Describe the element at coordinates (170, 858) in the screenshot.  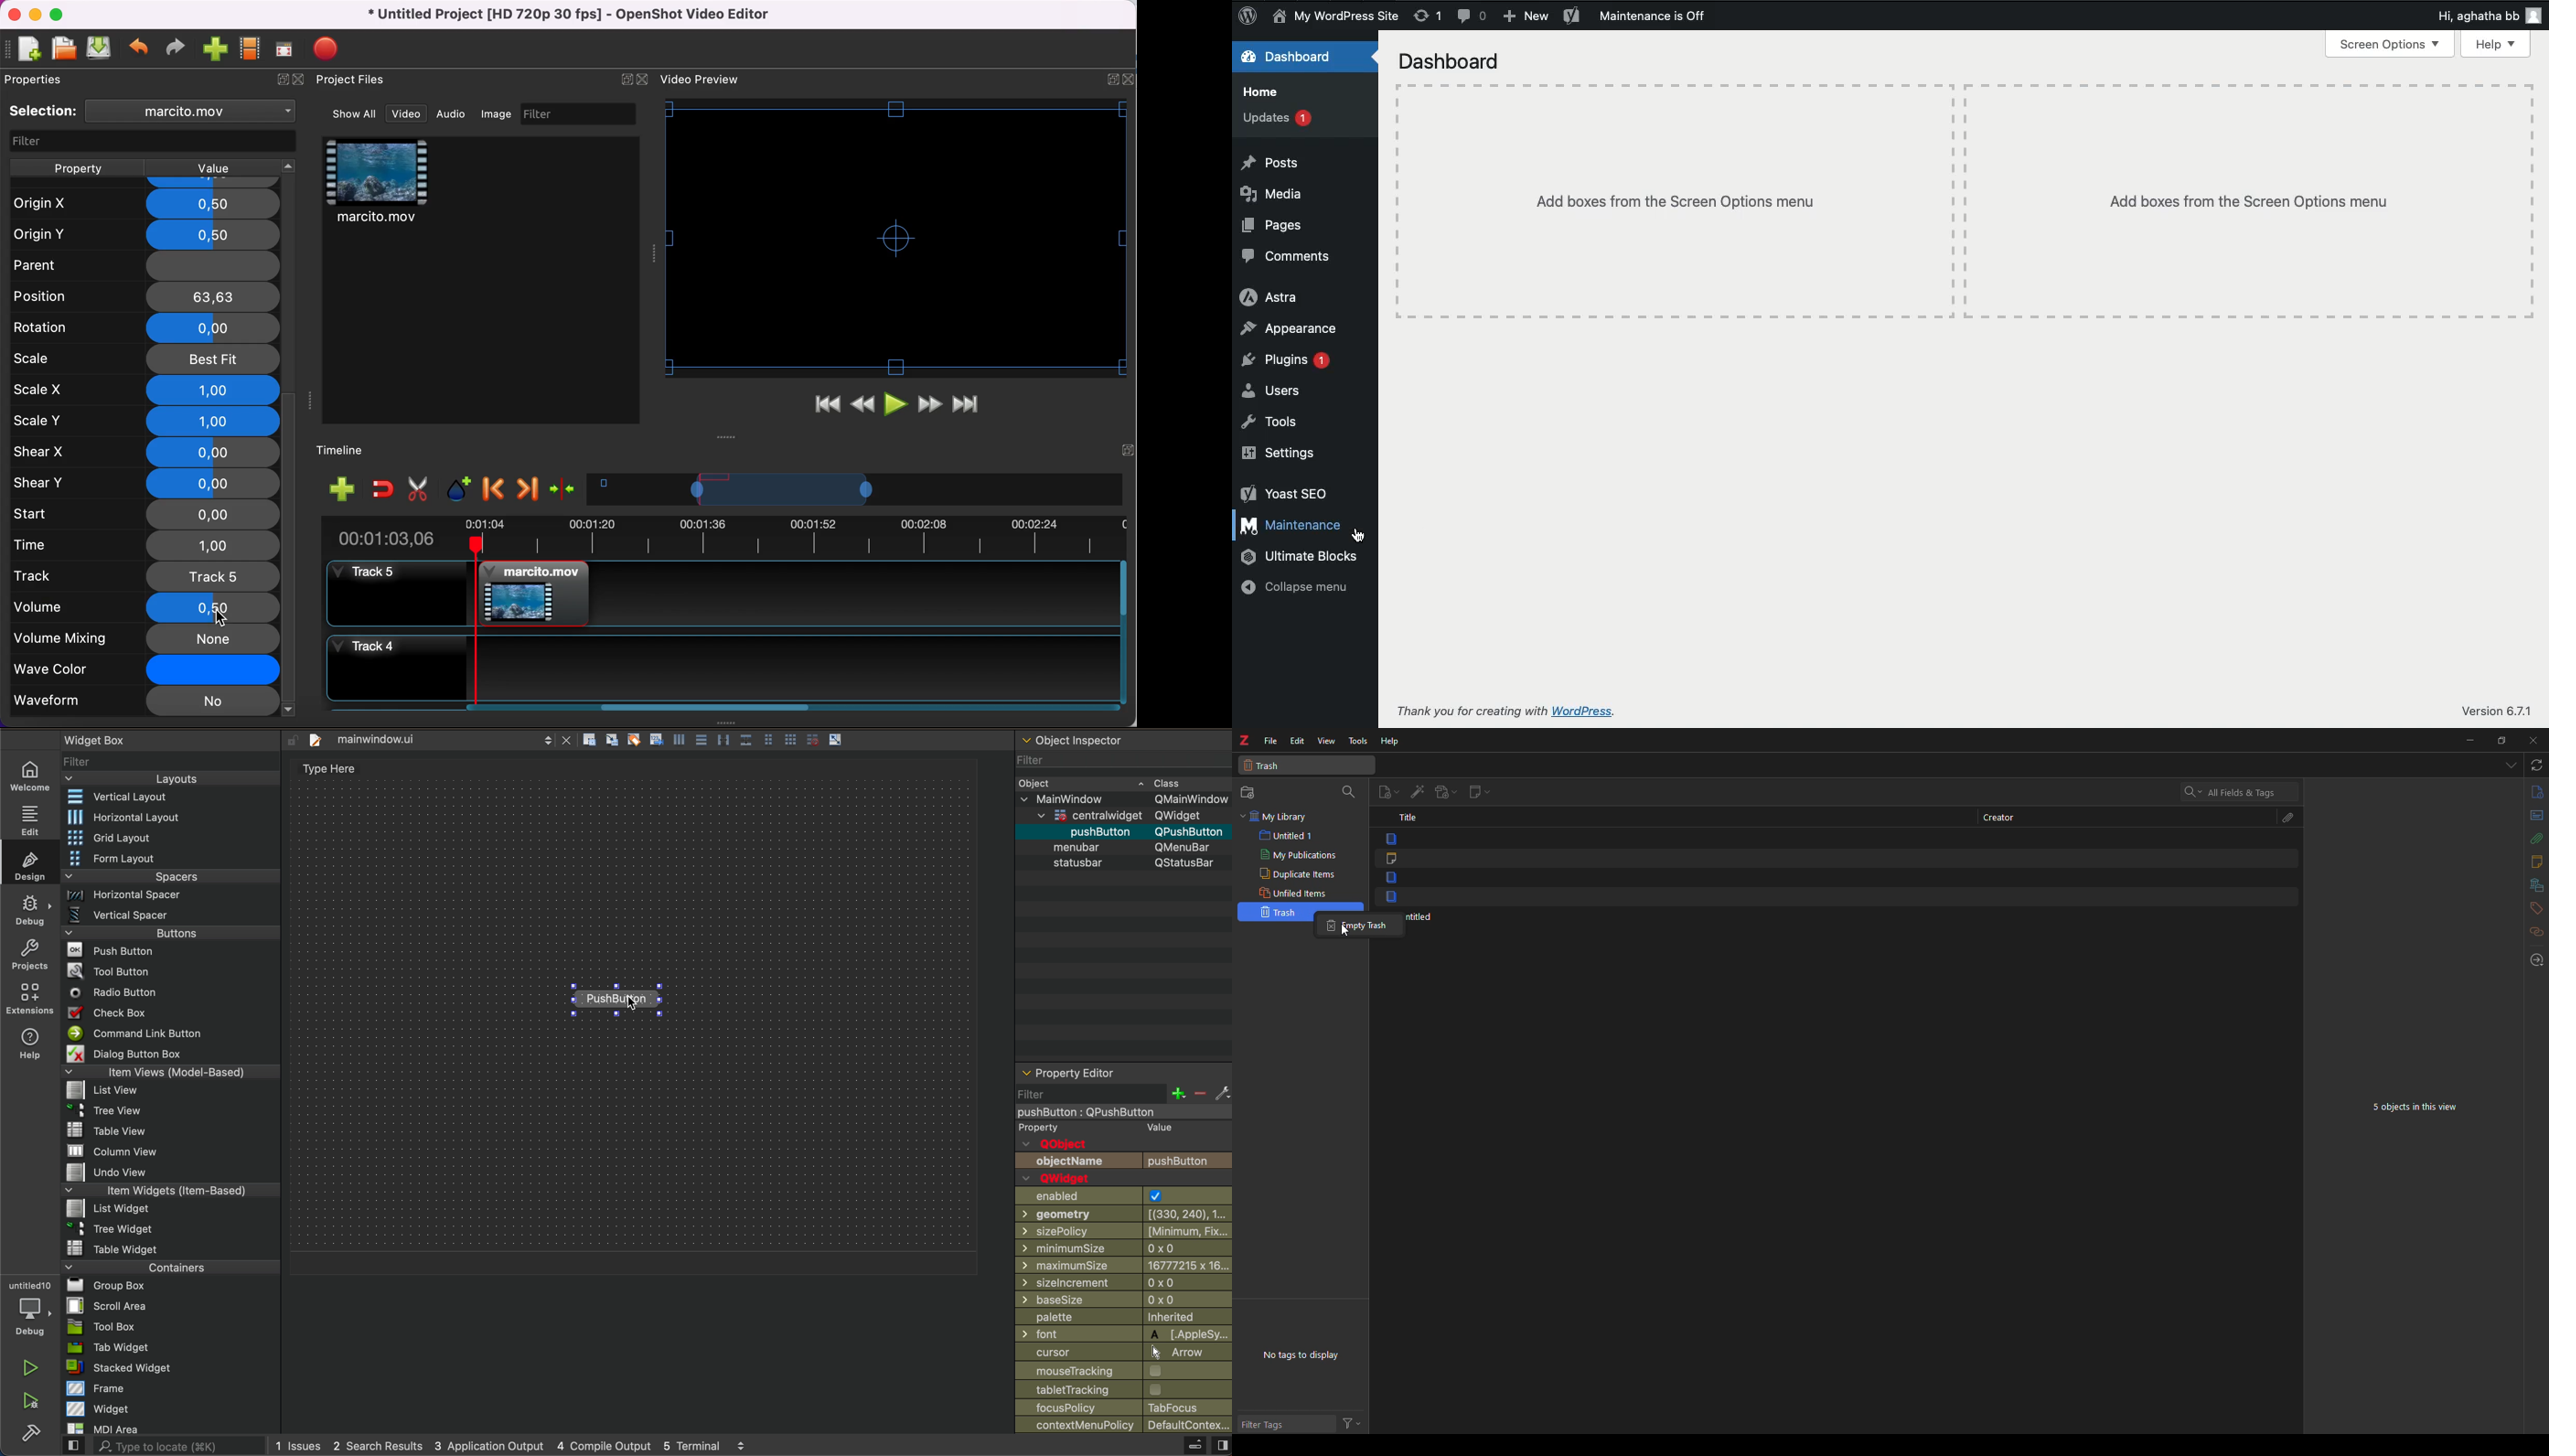
I see `form layout` at that location.